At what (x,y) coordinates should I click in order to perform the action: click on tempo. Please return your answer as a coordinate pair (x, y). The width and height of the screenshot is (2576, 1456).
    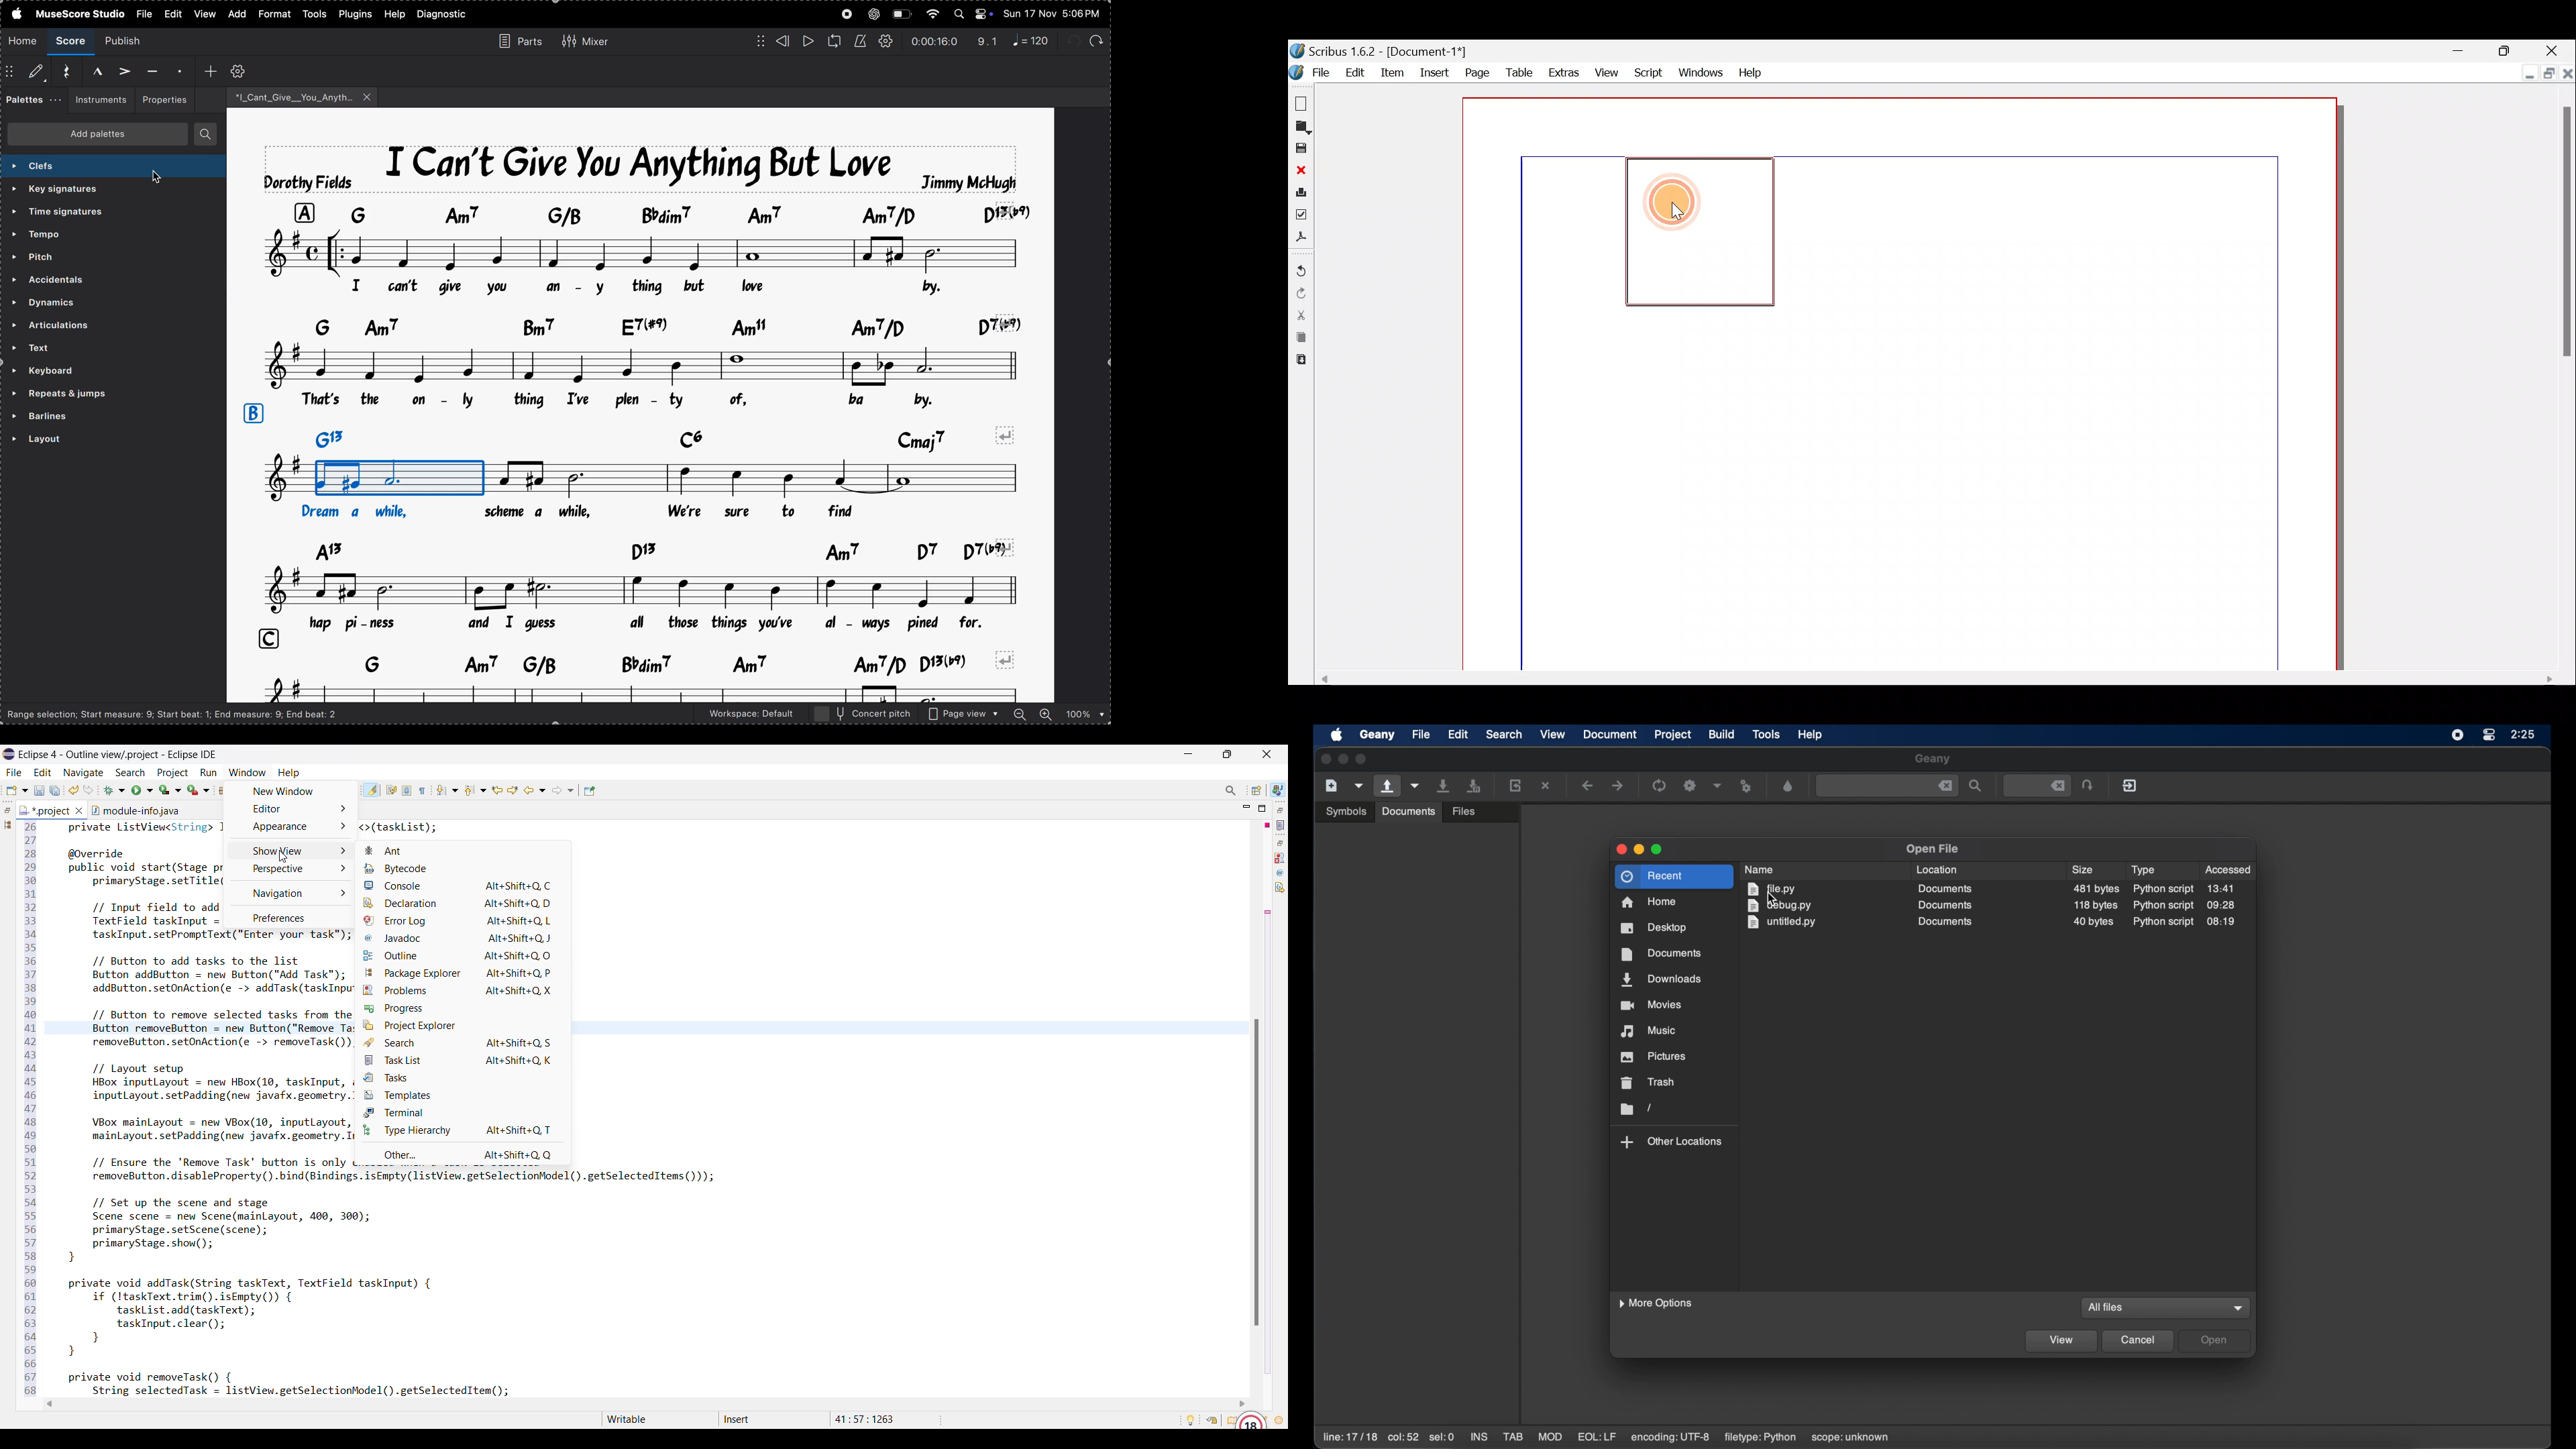
    Looking at the image, I should click on (63, 235).